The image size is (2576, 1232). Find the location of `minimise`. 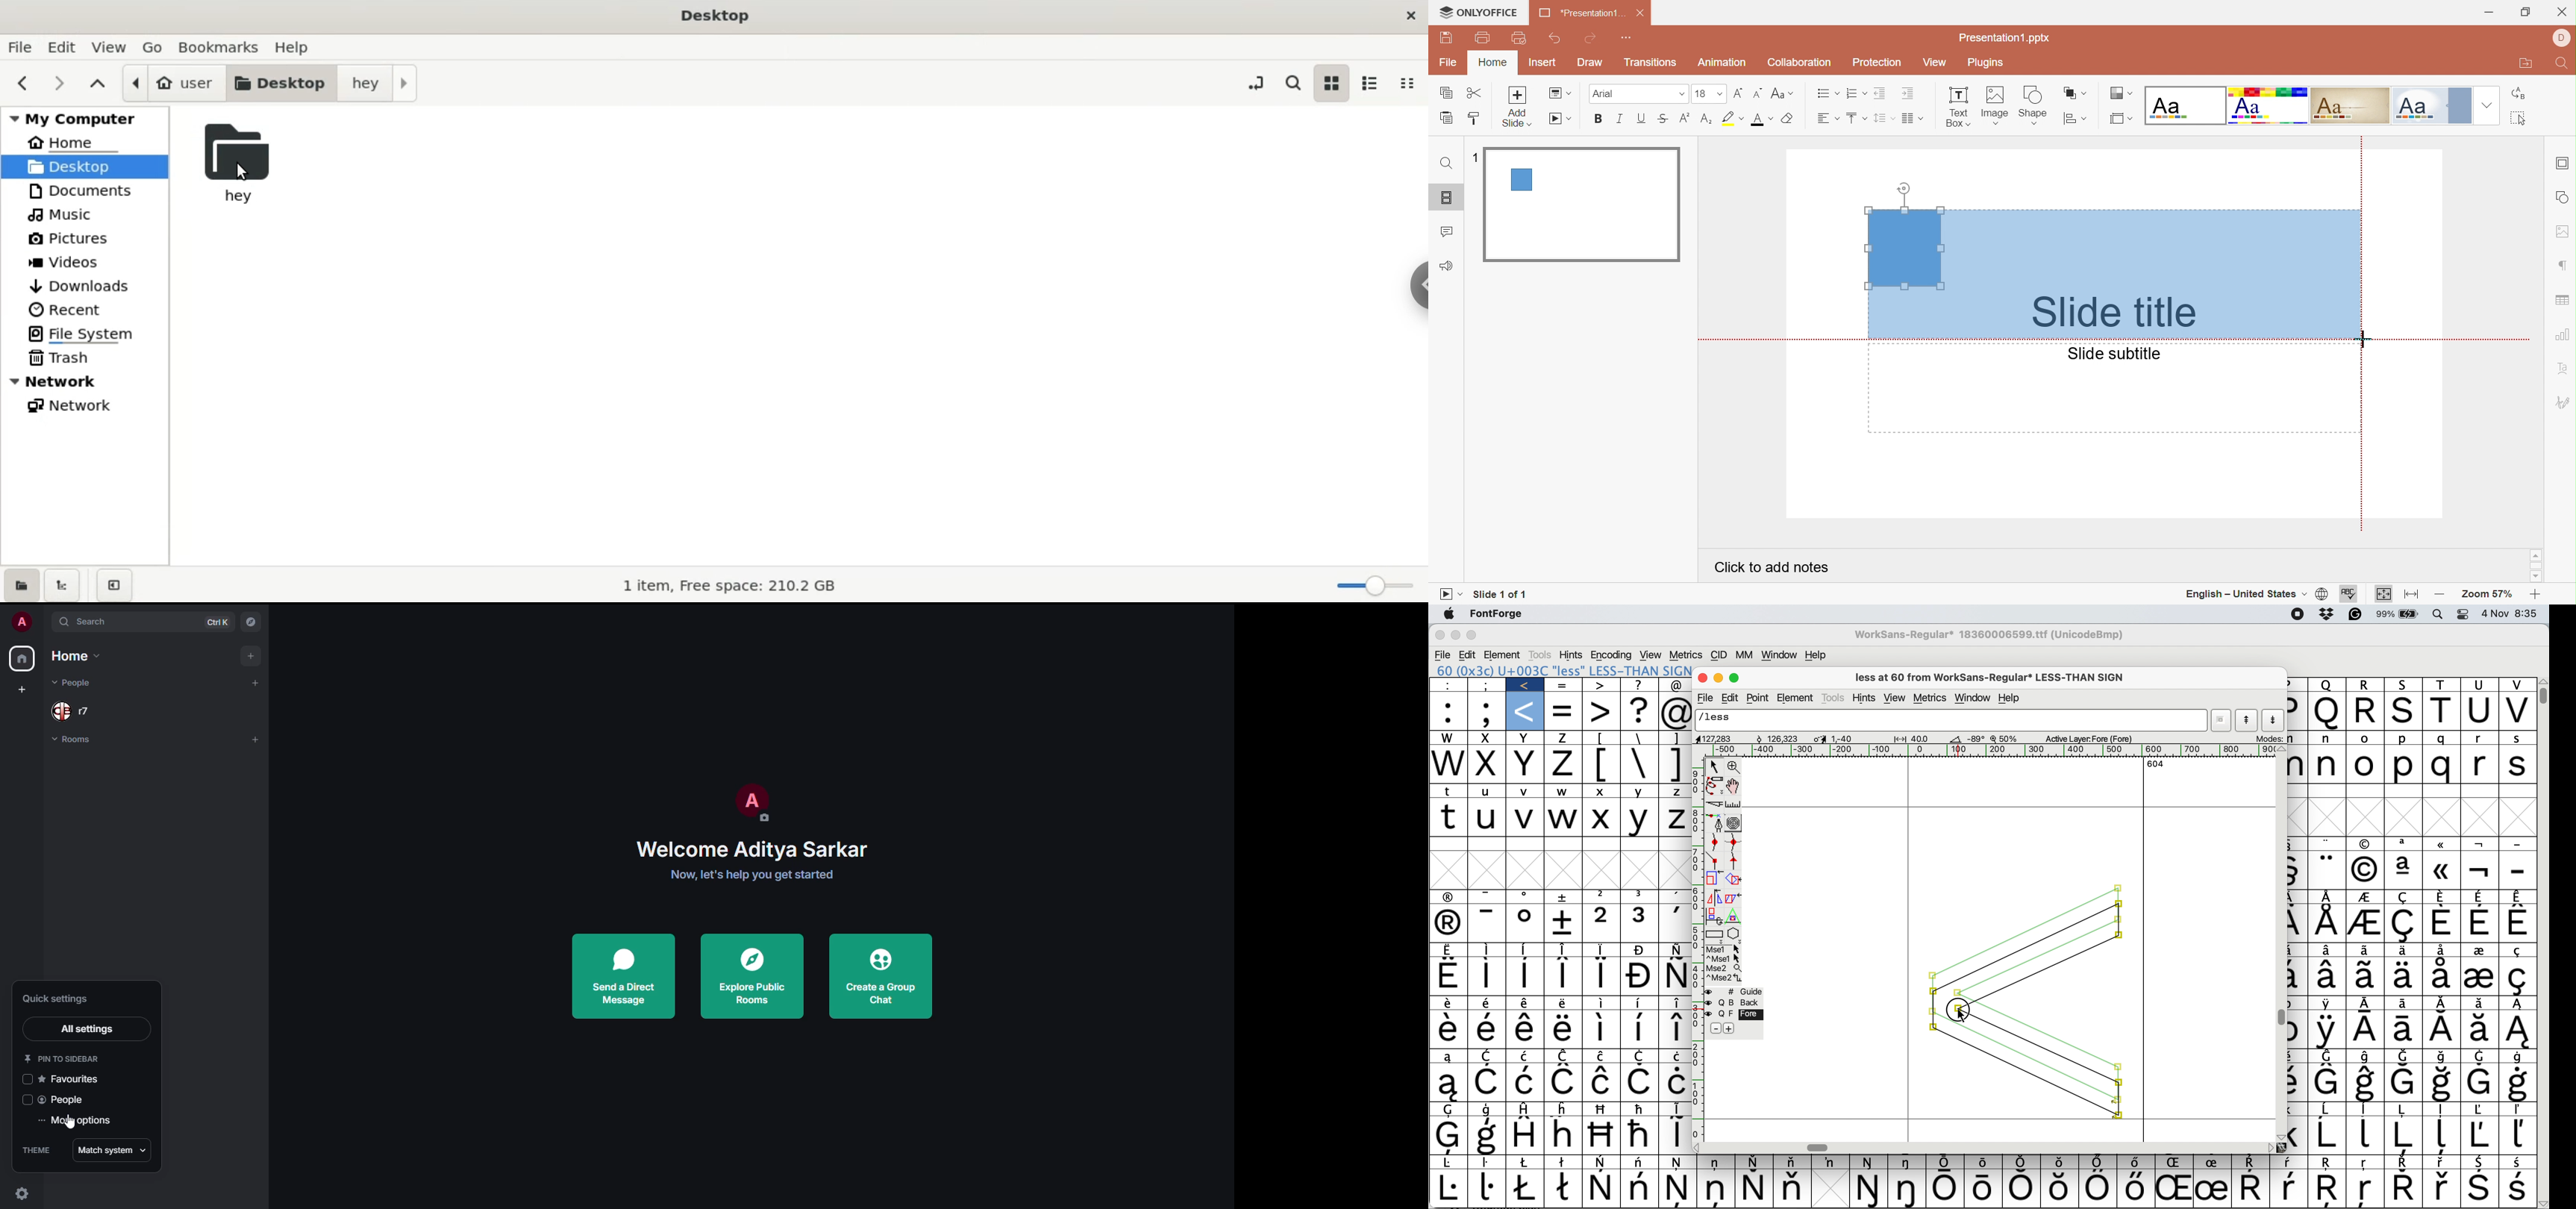

minimise is located at coordinates (1456, 636).